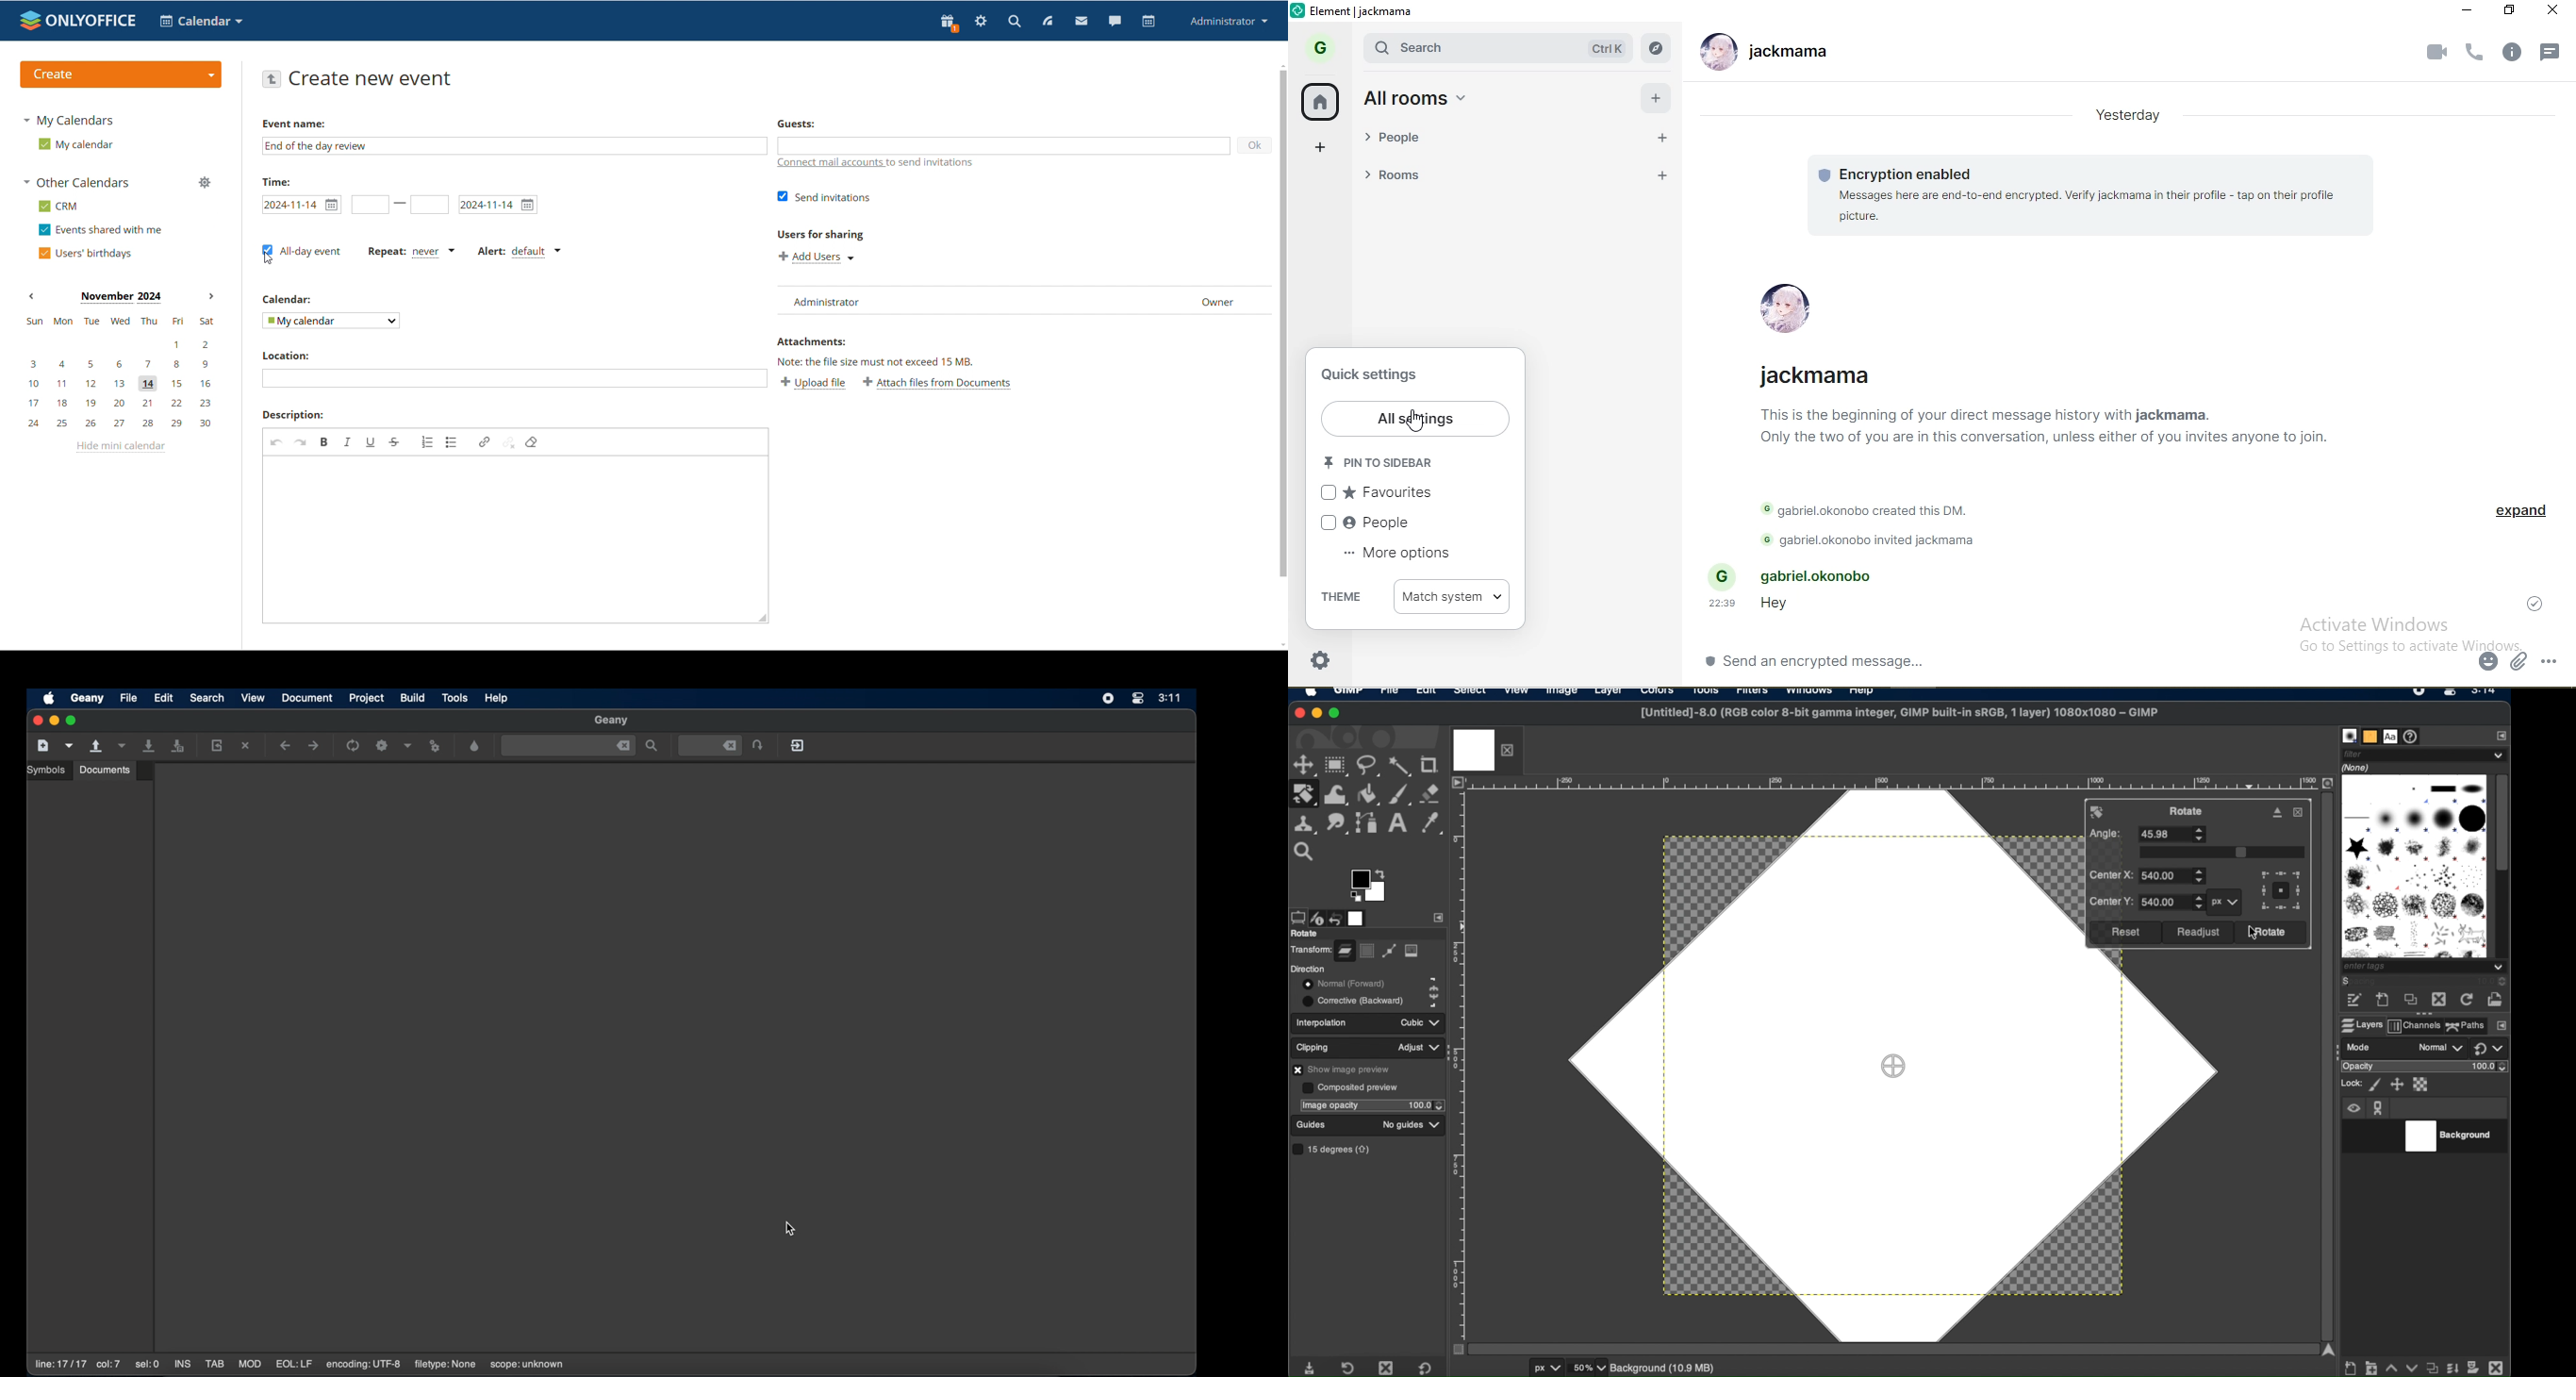  Describe the element at coordinates (150, 746) in the screenshot. I see `save all current file` at that location.